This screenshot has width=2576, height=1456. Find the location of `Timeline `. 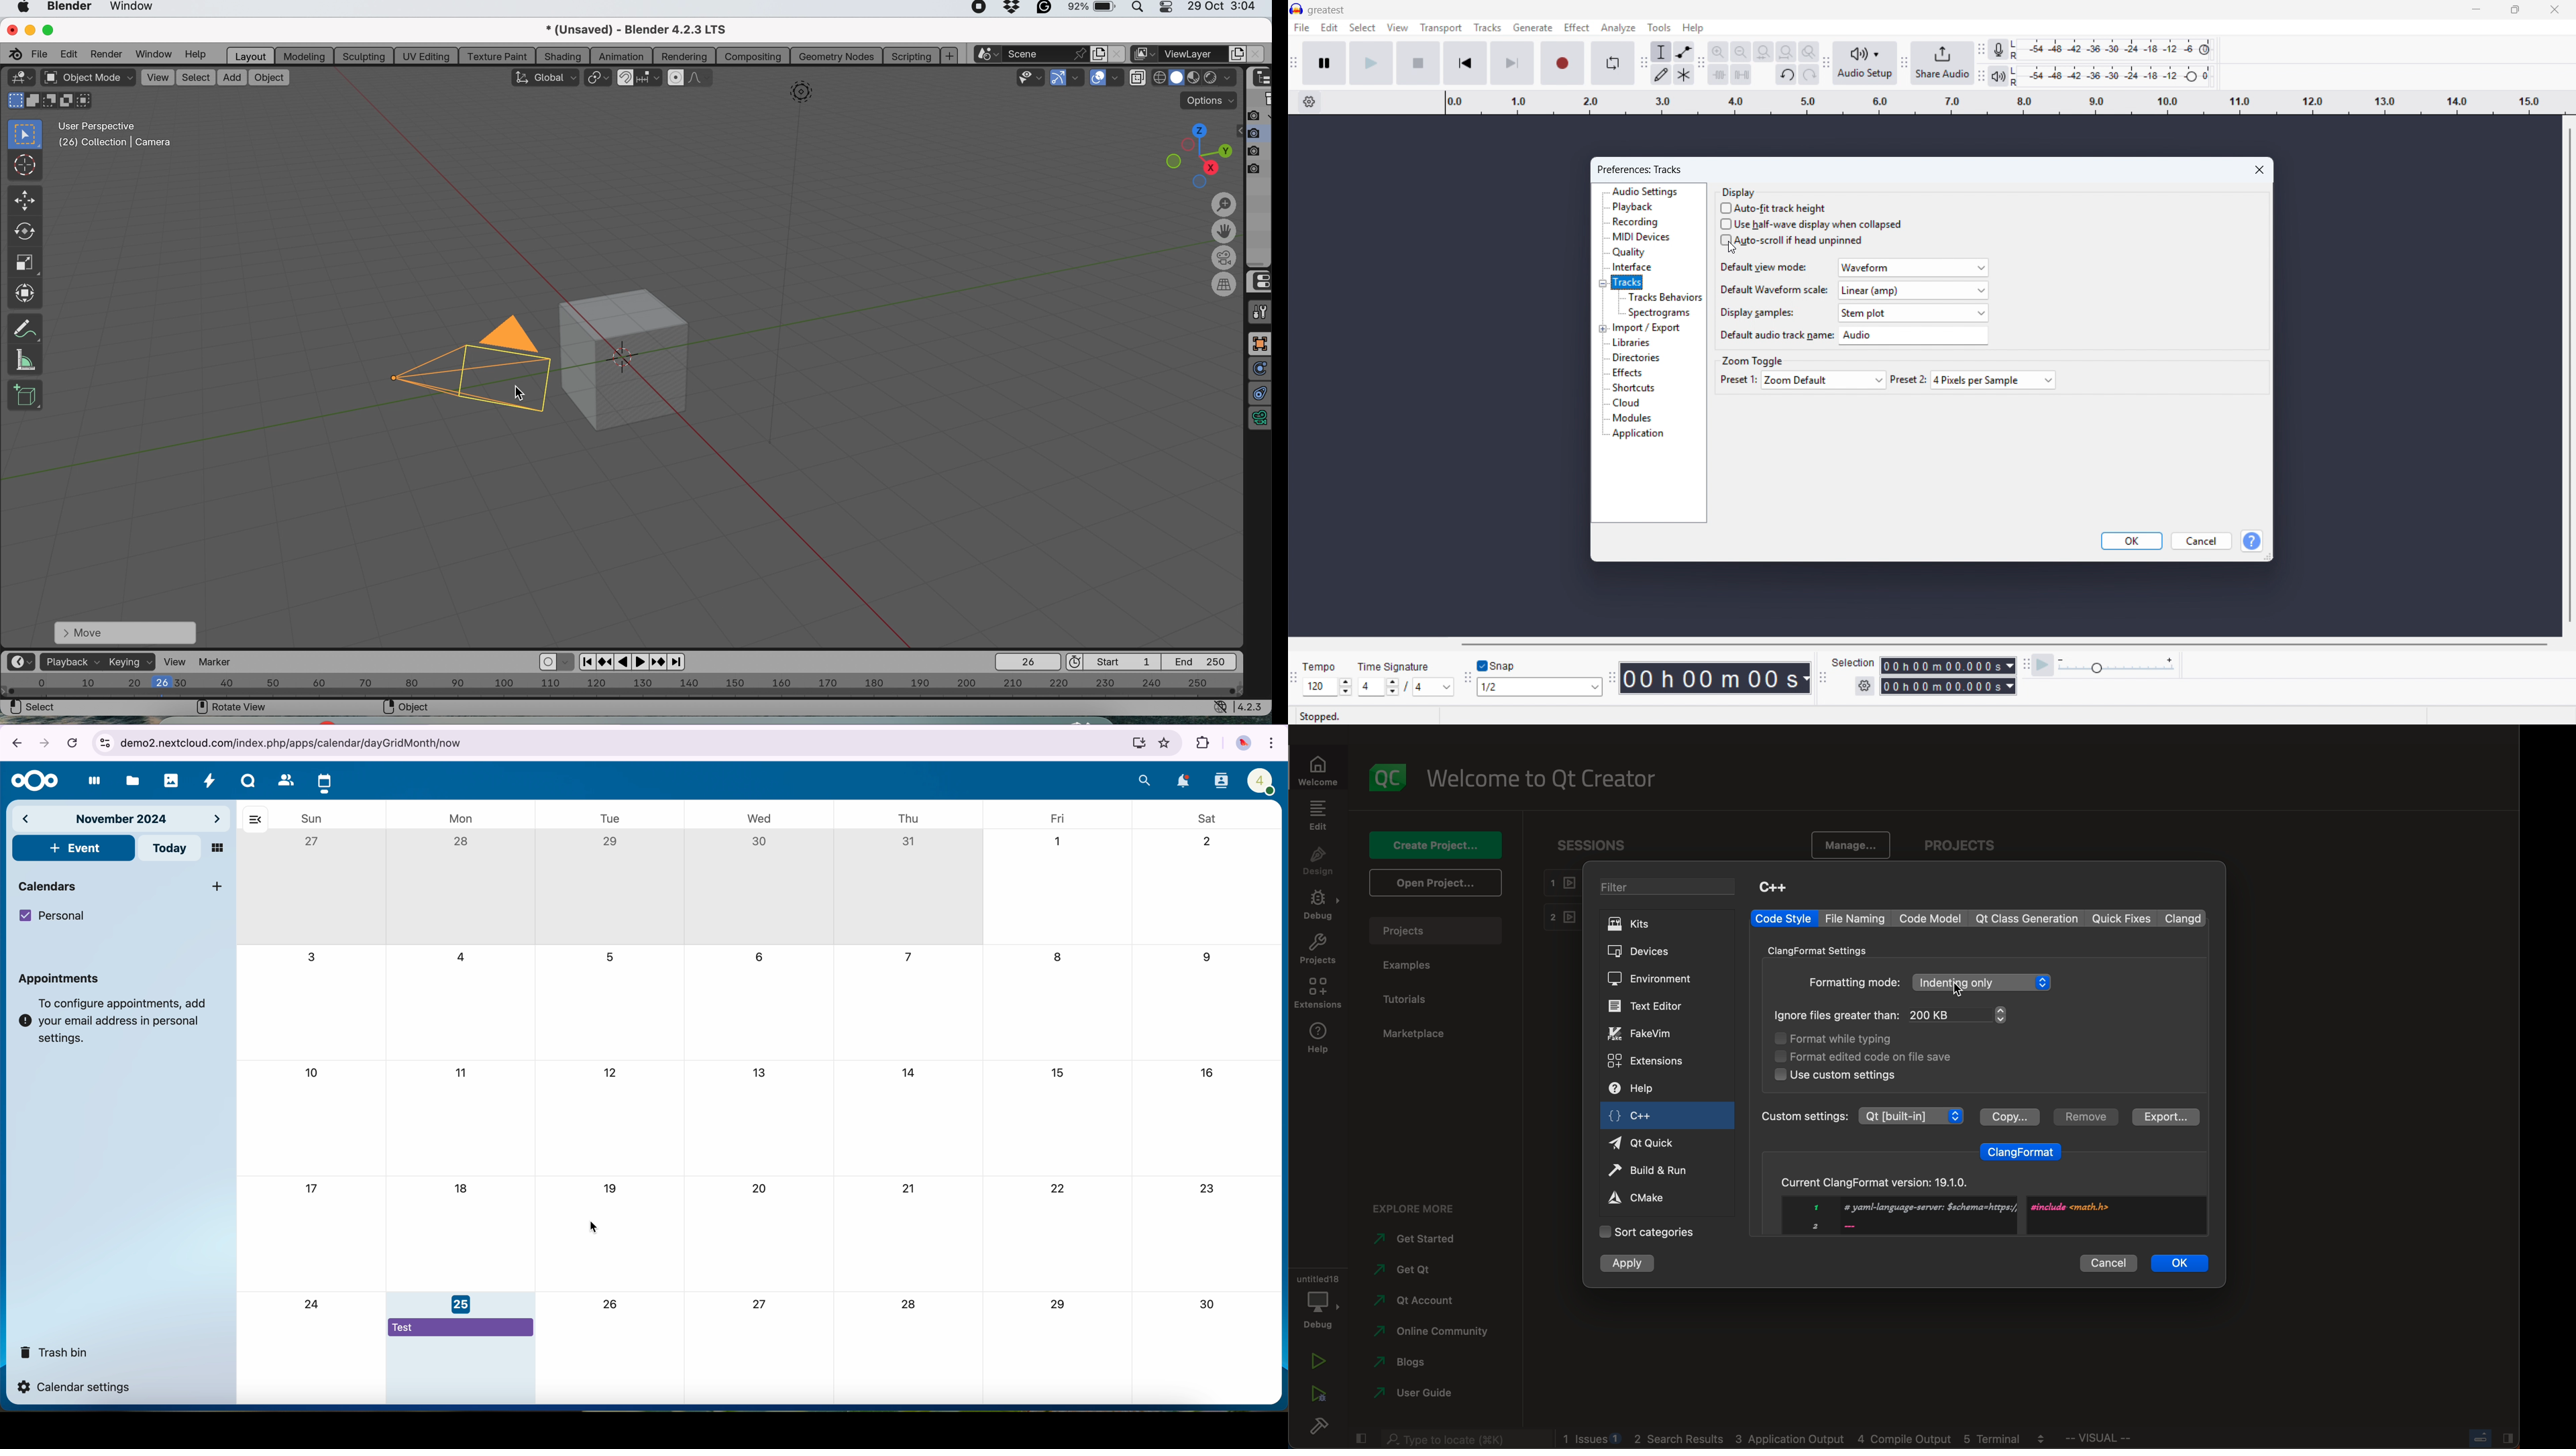

Timeline  is located at coordinates (2004, 102).